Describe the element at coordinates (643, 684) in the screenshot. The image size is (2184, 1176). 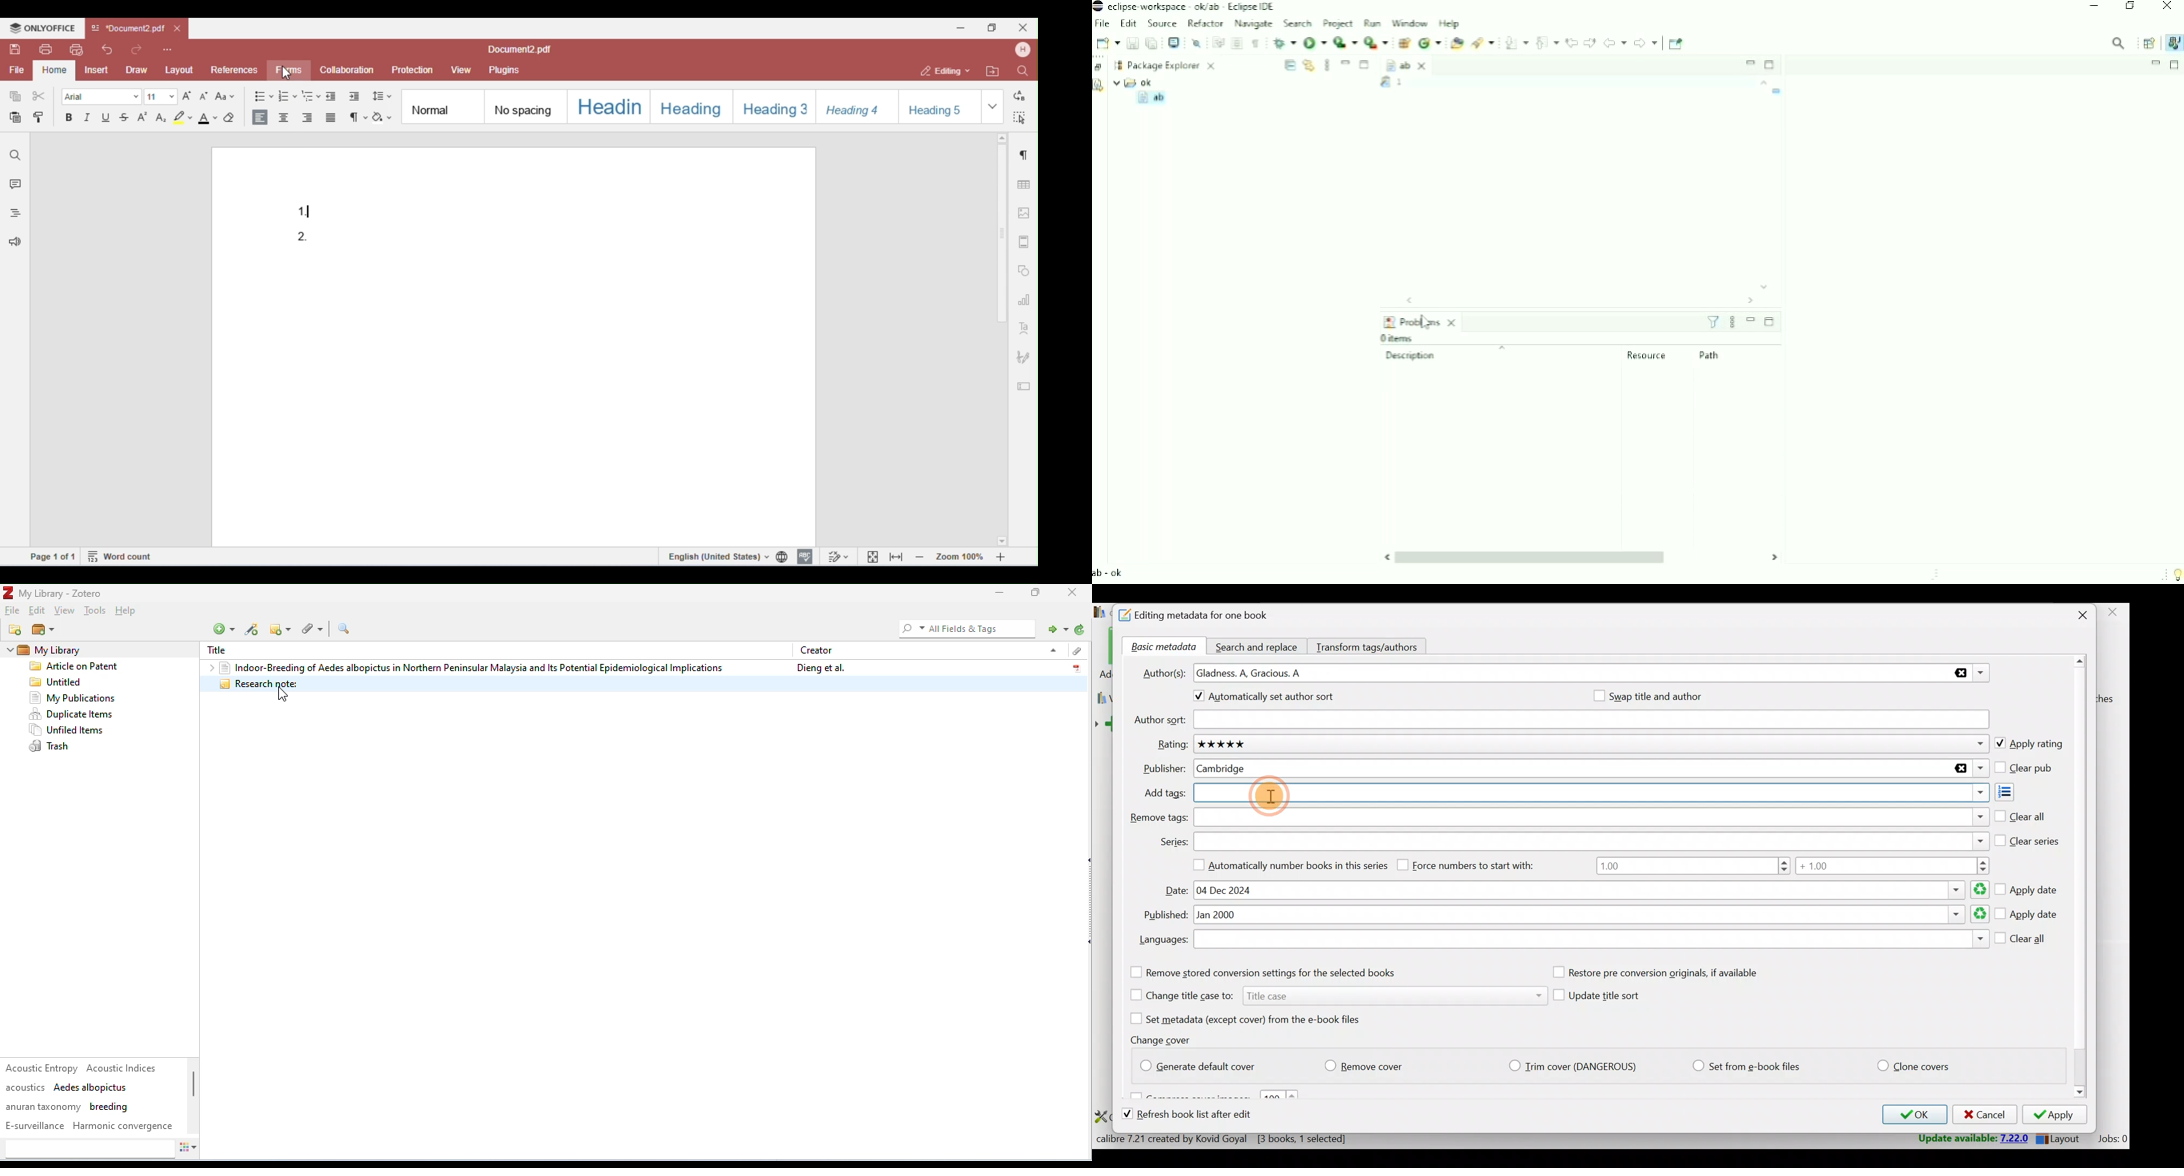
I see `research note` at that location.